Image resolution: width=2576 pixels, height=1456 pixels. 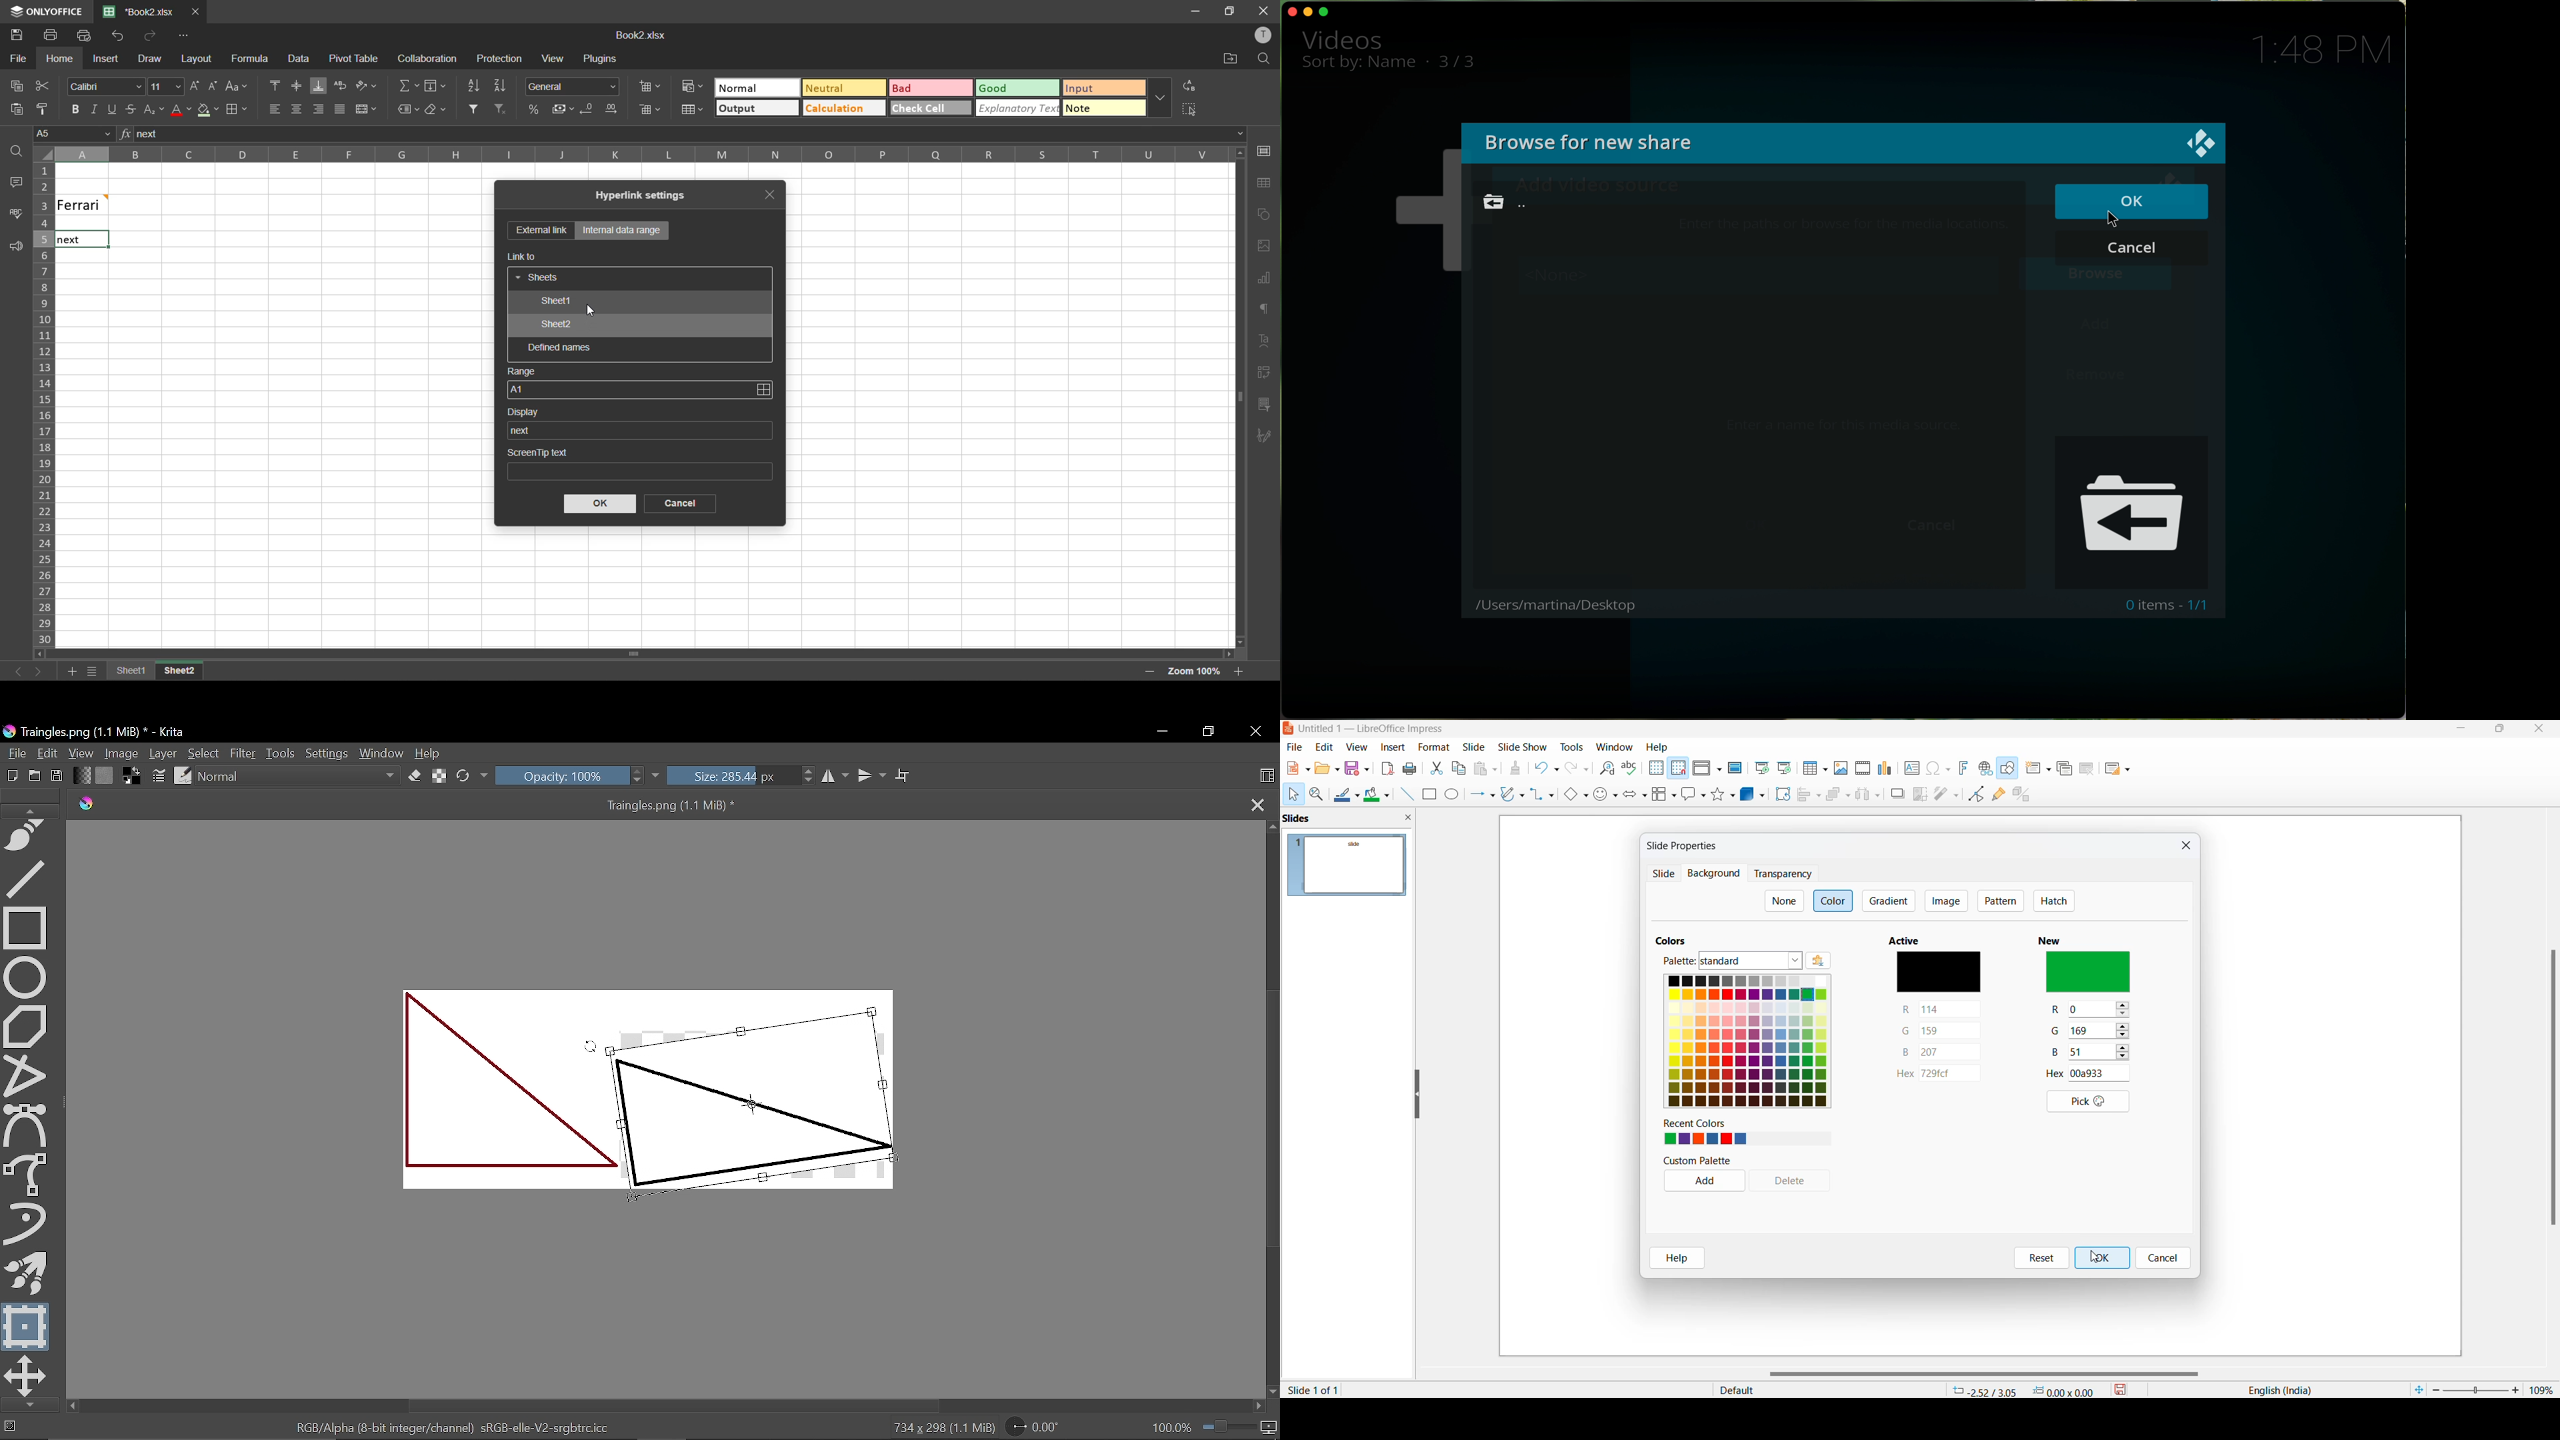 I want to click on palette , so click(x=1675, y=961).